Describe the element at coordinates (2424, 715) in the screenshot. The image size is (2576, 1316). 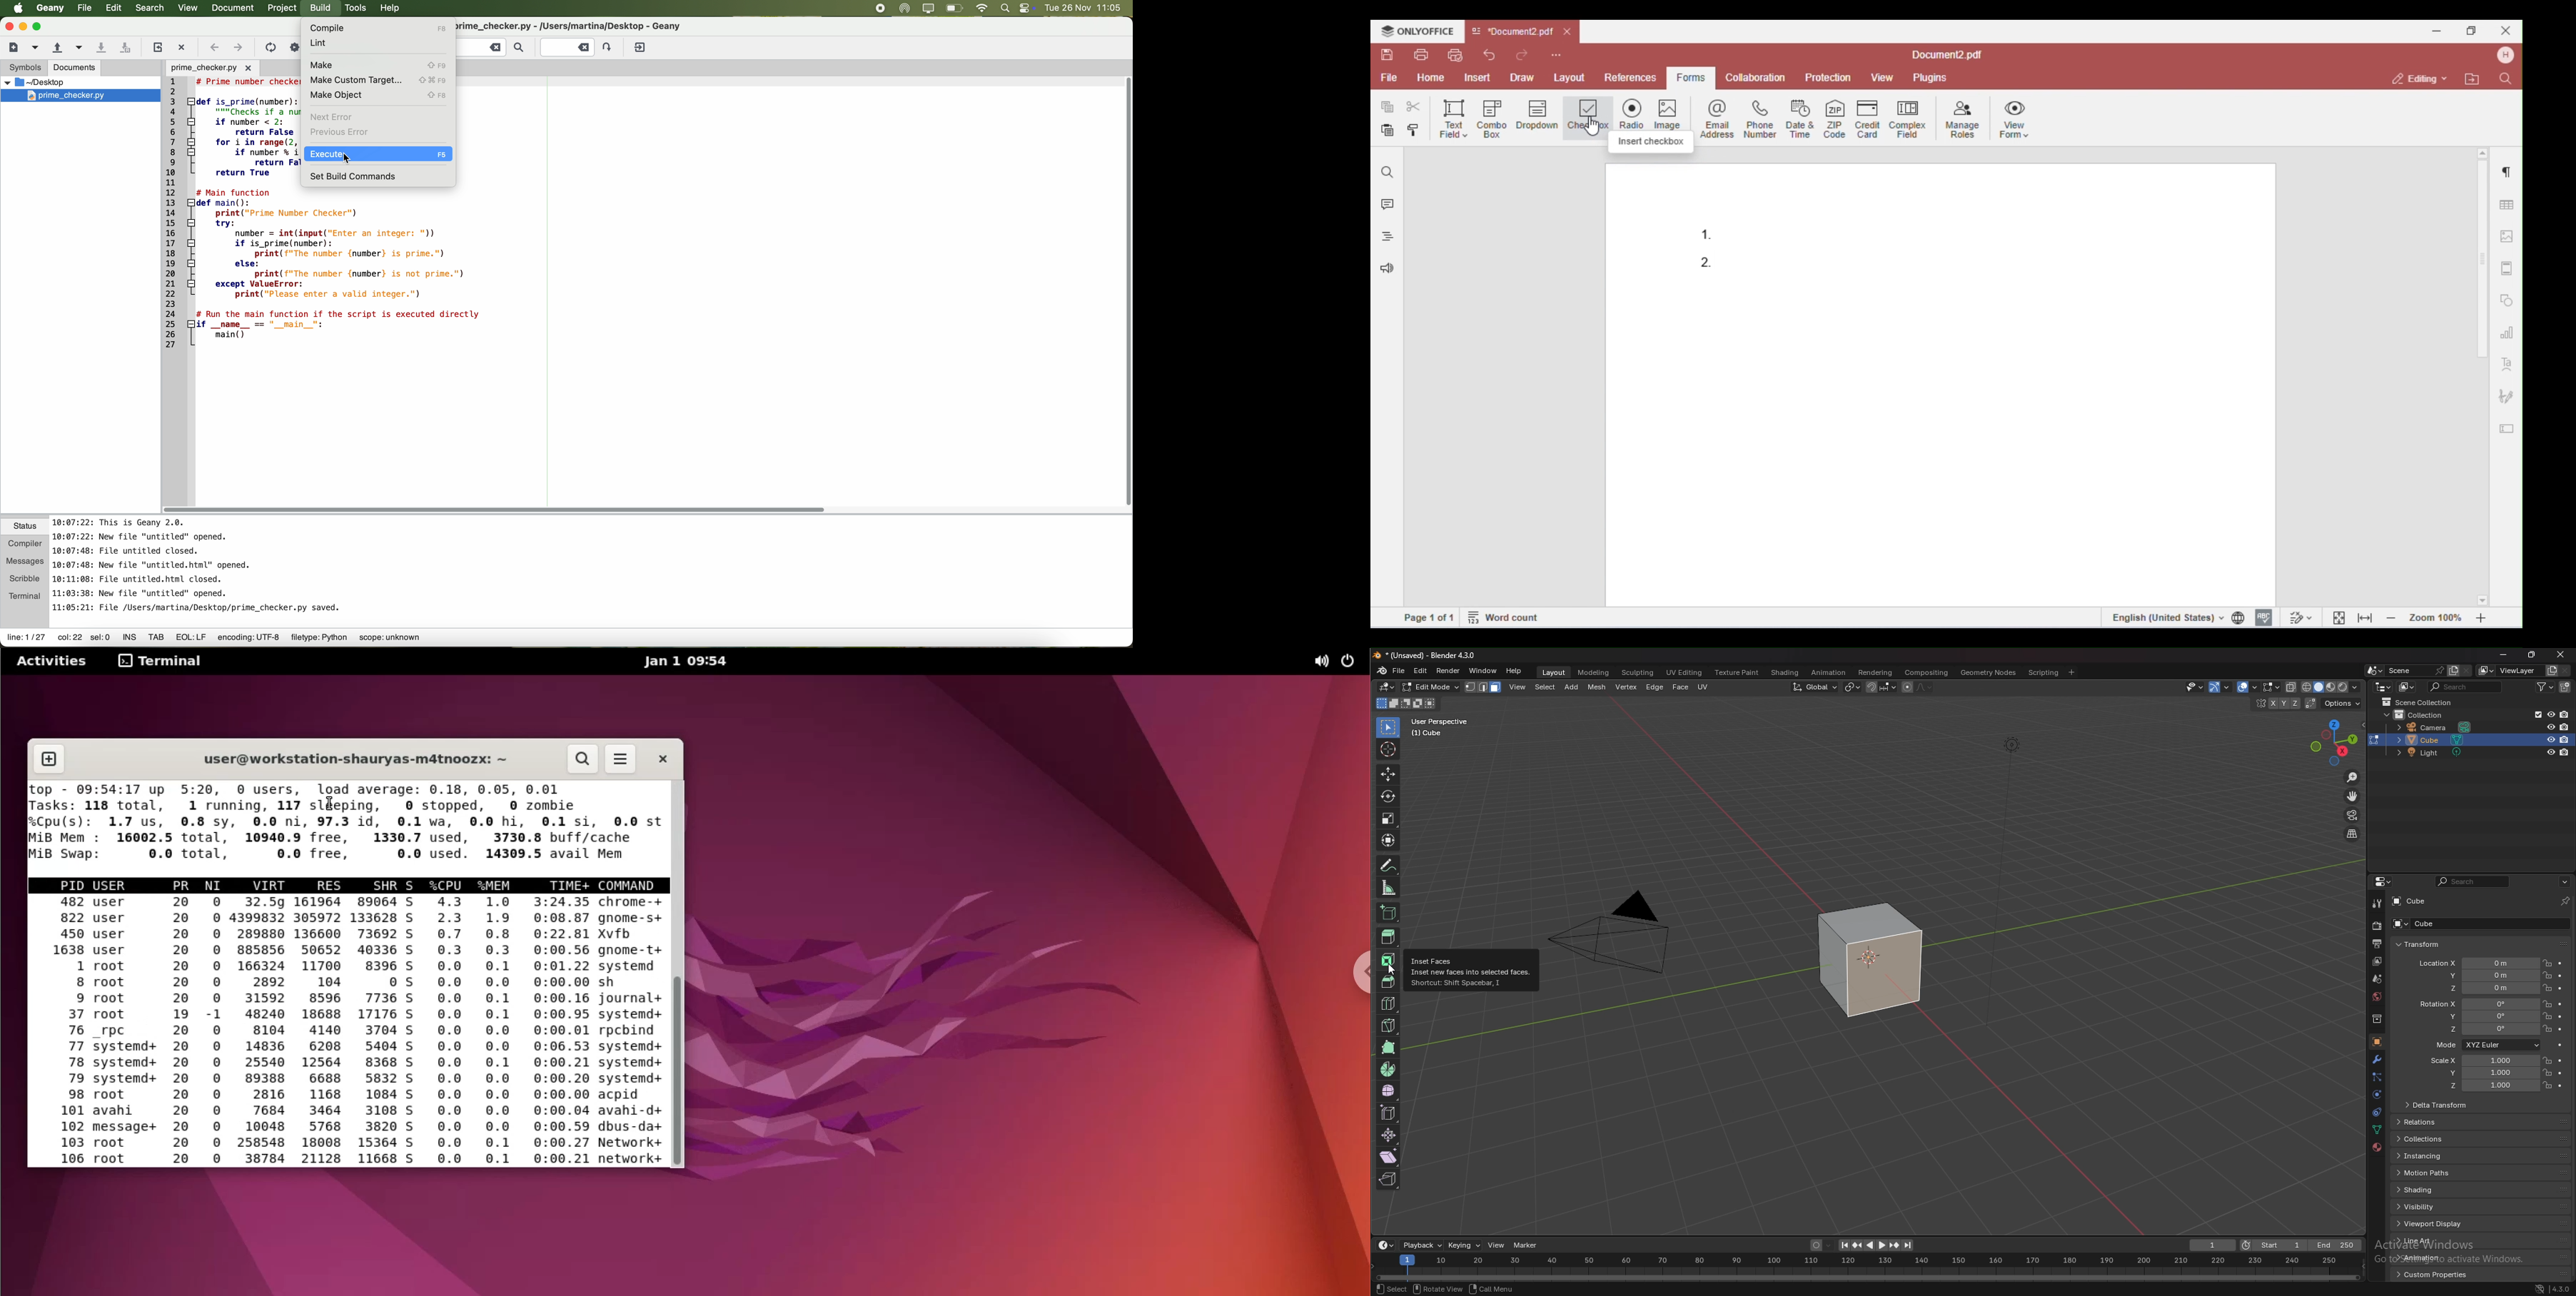
I see `collection` at that location.